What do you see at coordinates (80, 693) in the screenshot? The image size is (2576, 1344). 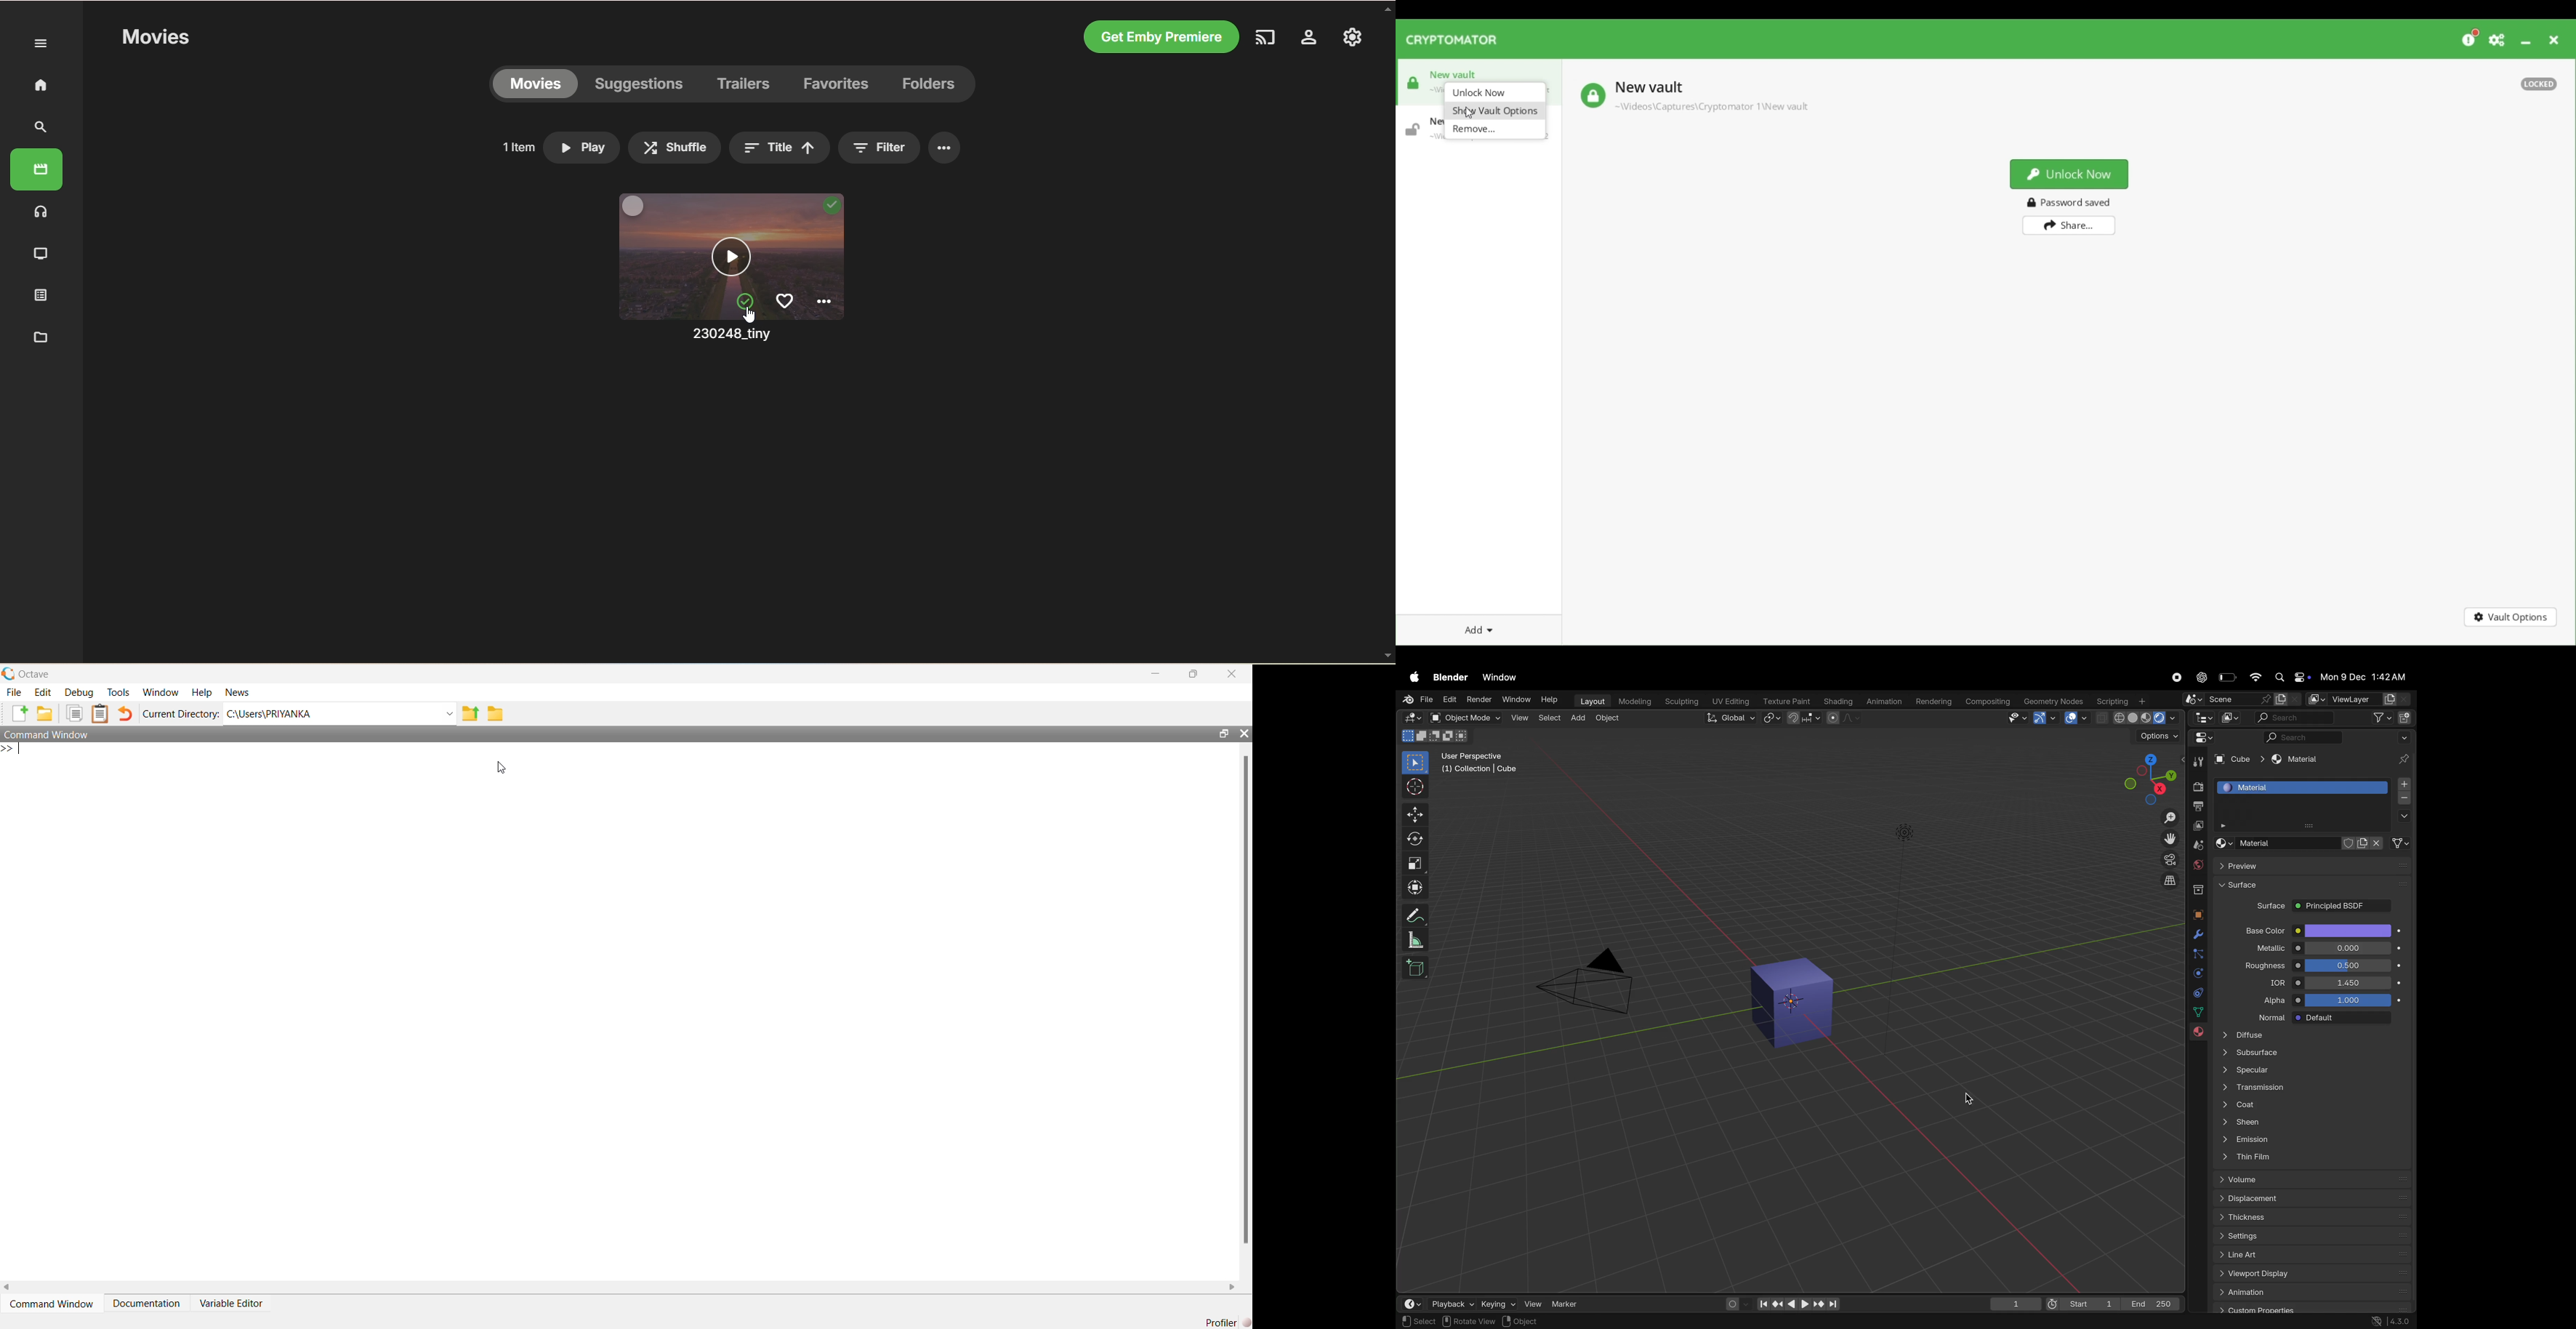 I see `Debug` at bounding box center [80, 693].